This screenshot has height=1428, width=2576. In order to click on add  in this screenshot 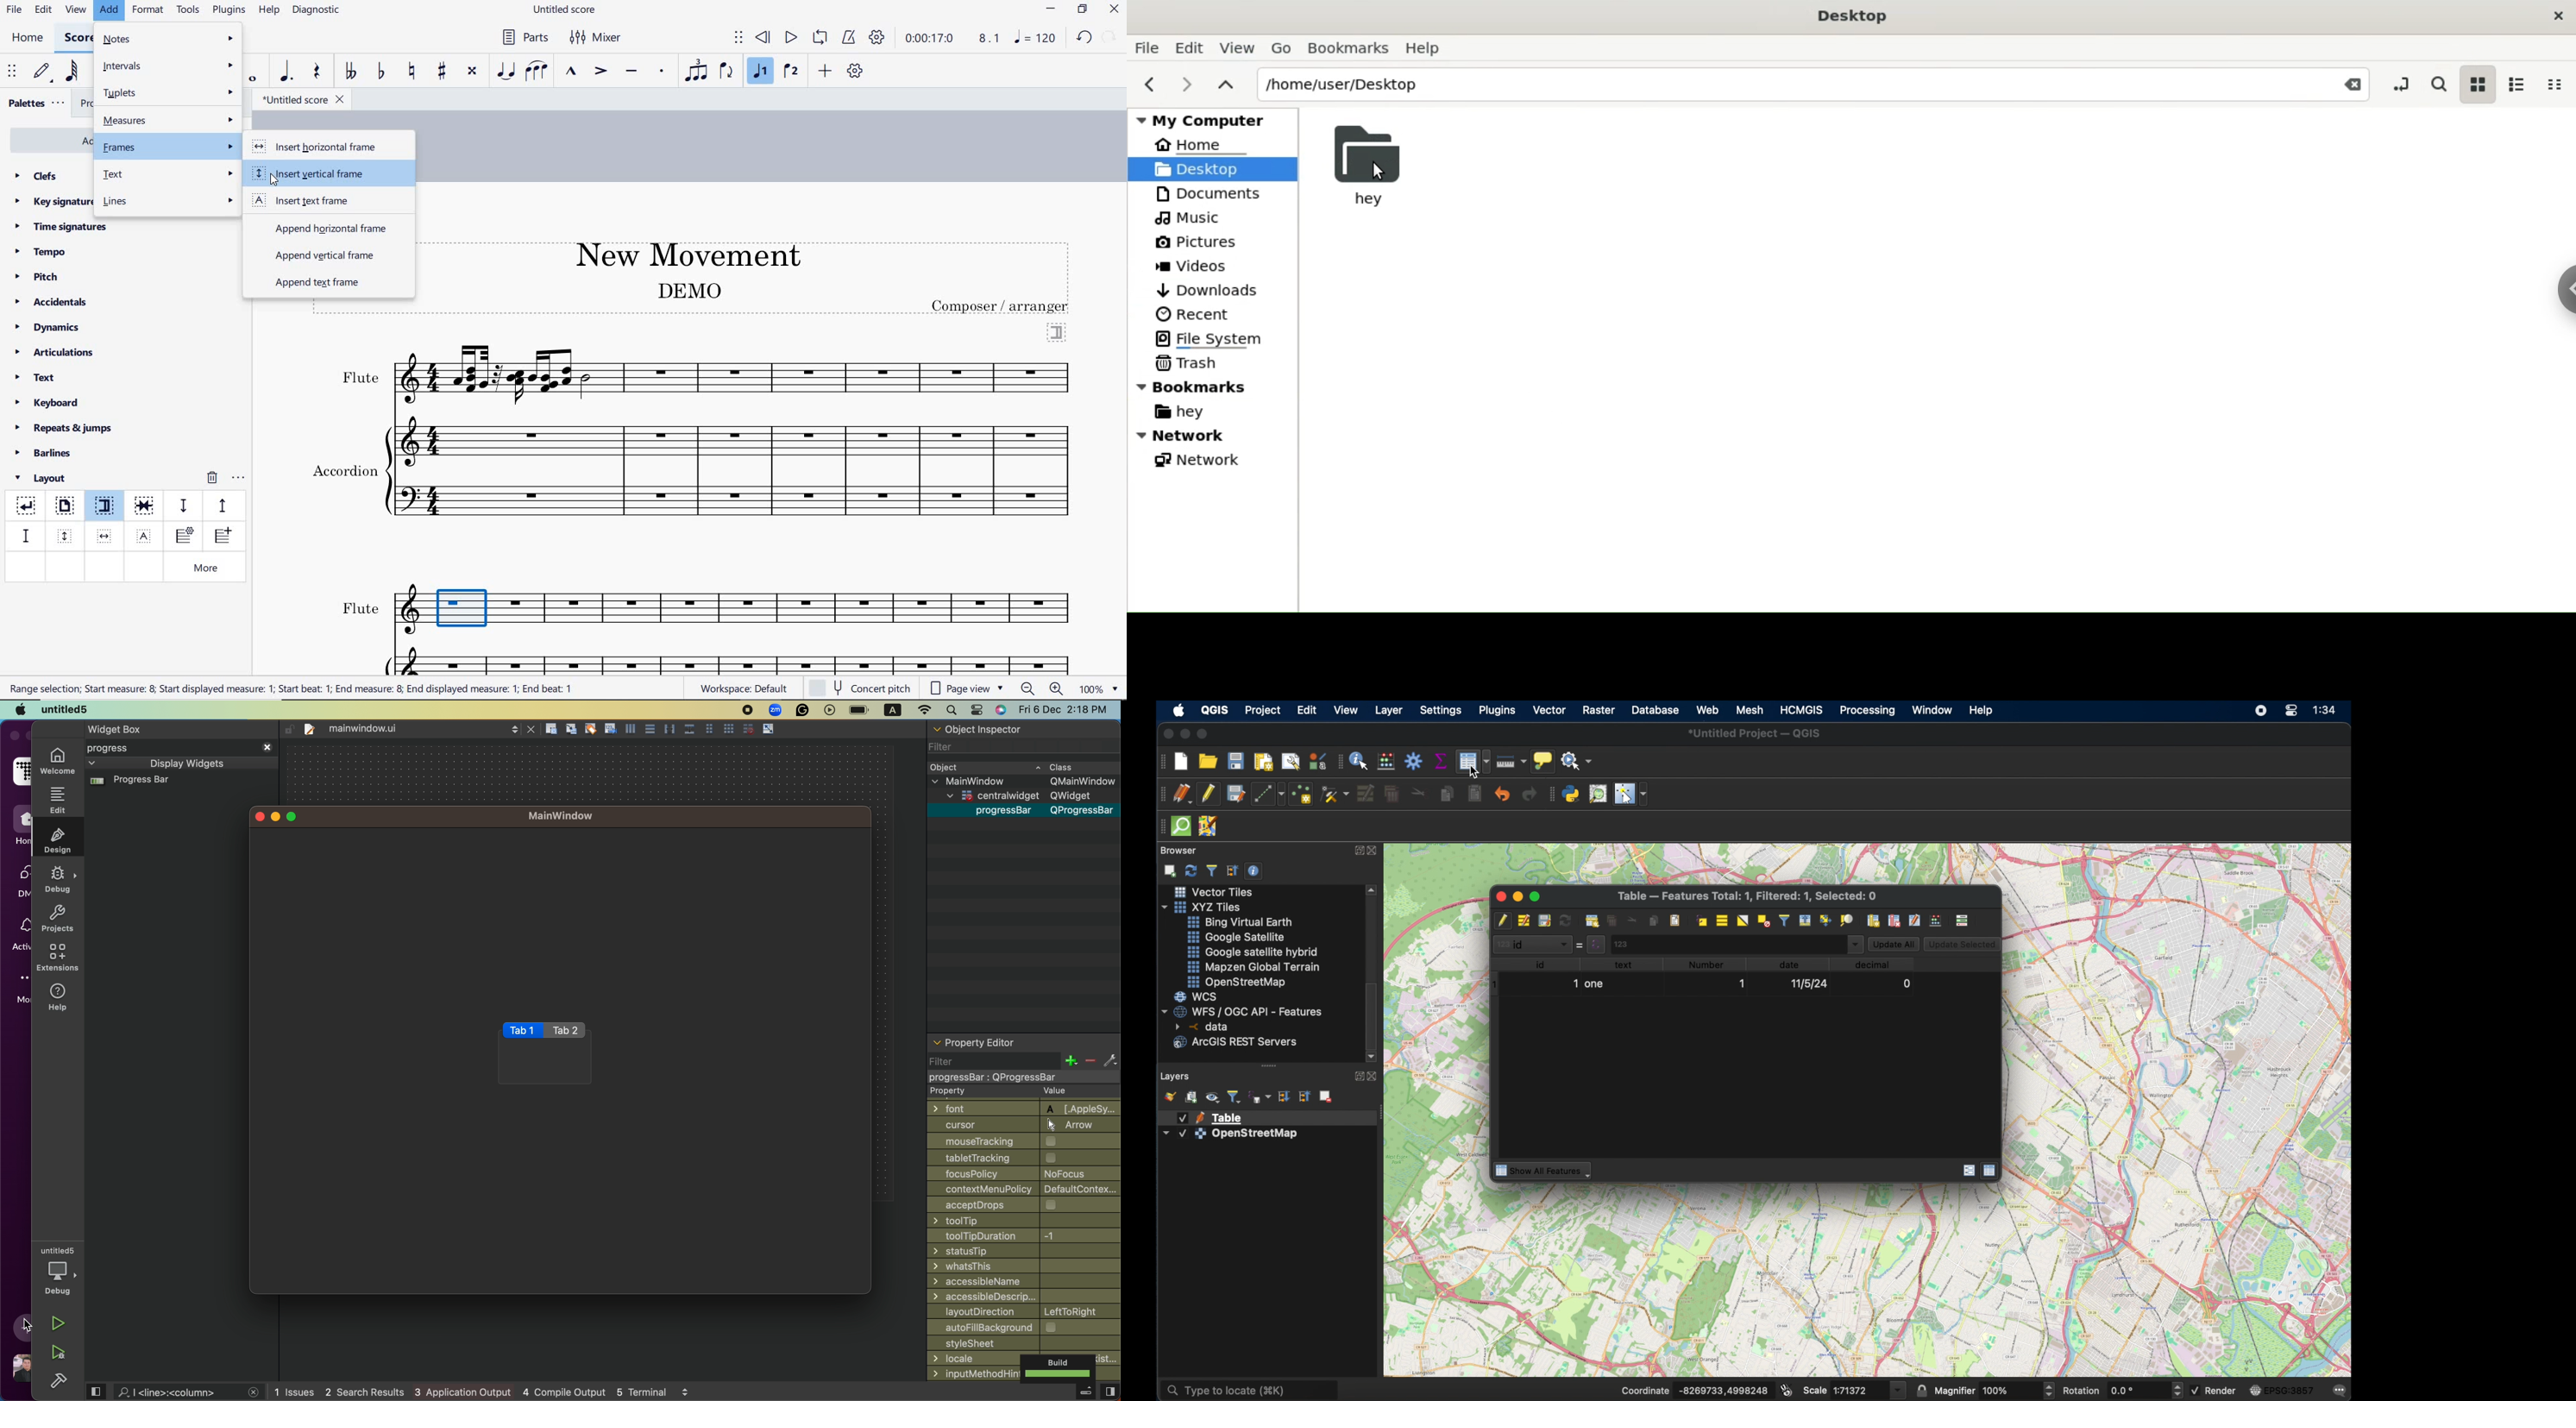, I will do `click(111, 10)`.